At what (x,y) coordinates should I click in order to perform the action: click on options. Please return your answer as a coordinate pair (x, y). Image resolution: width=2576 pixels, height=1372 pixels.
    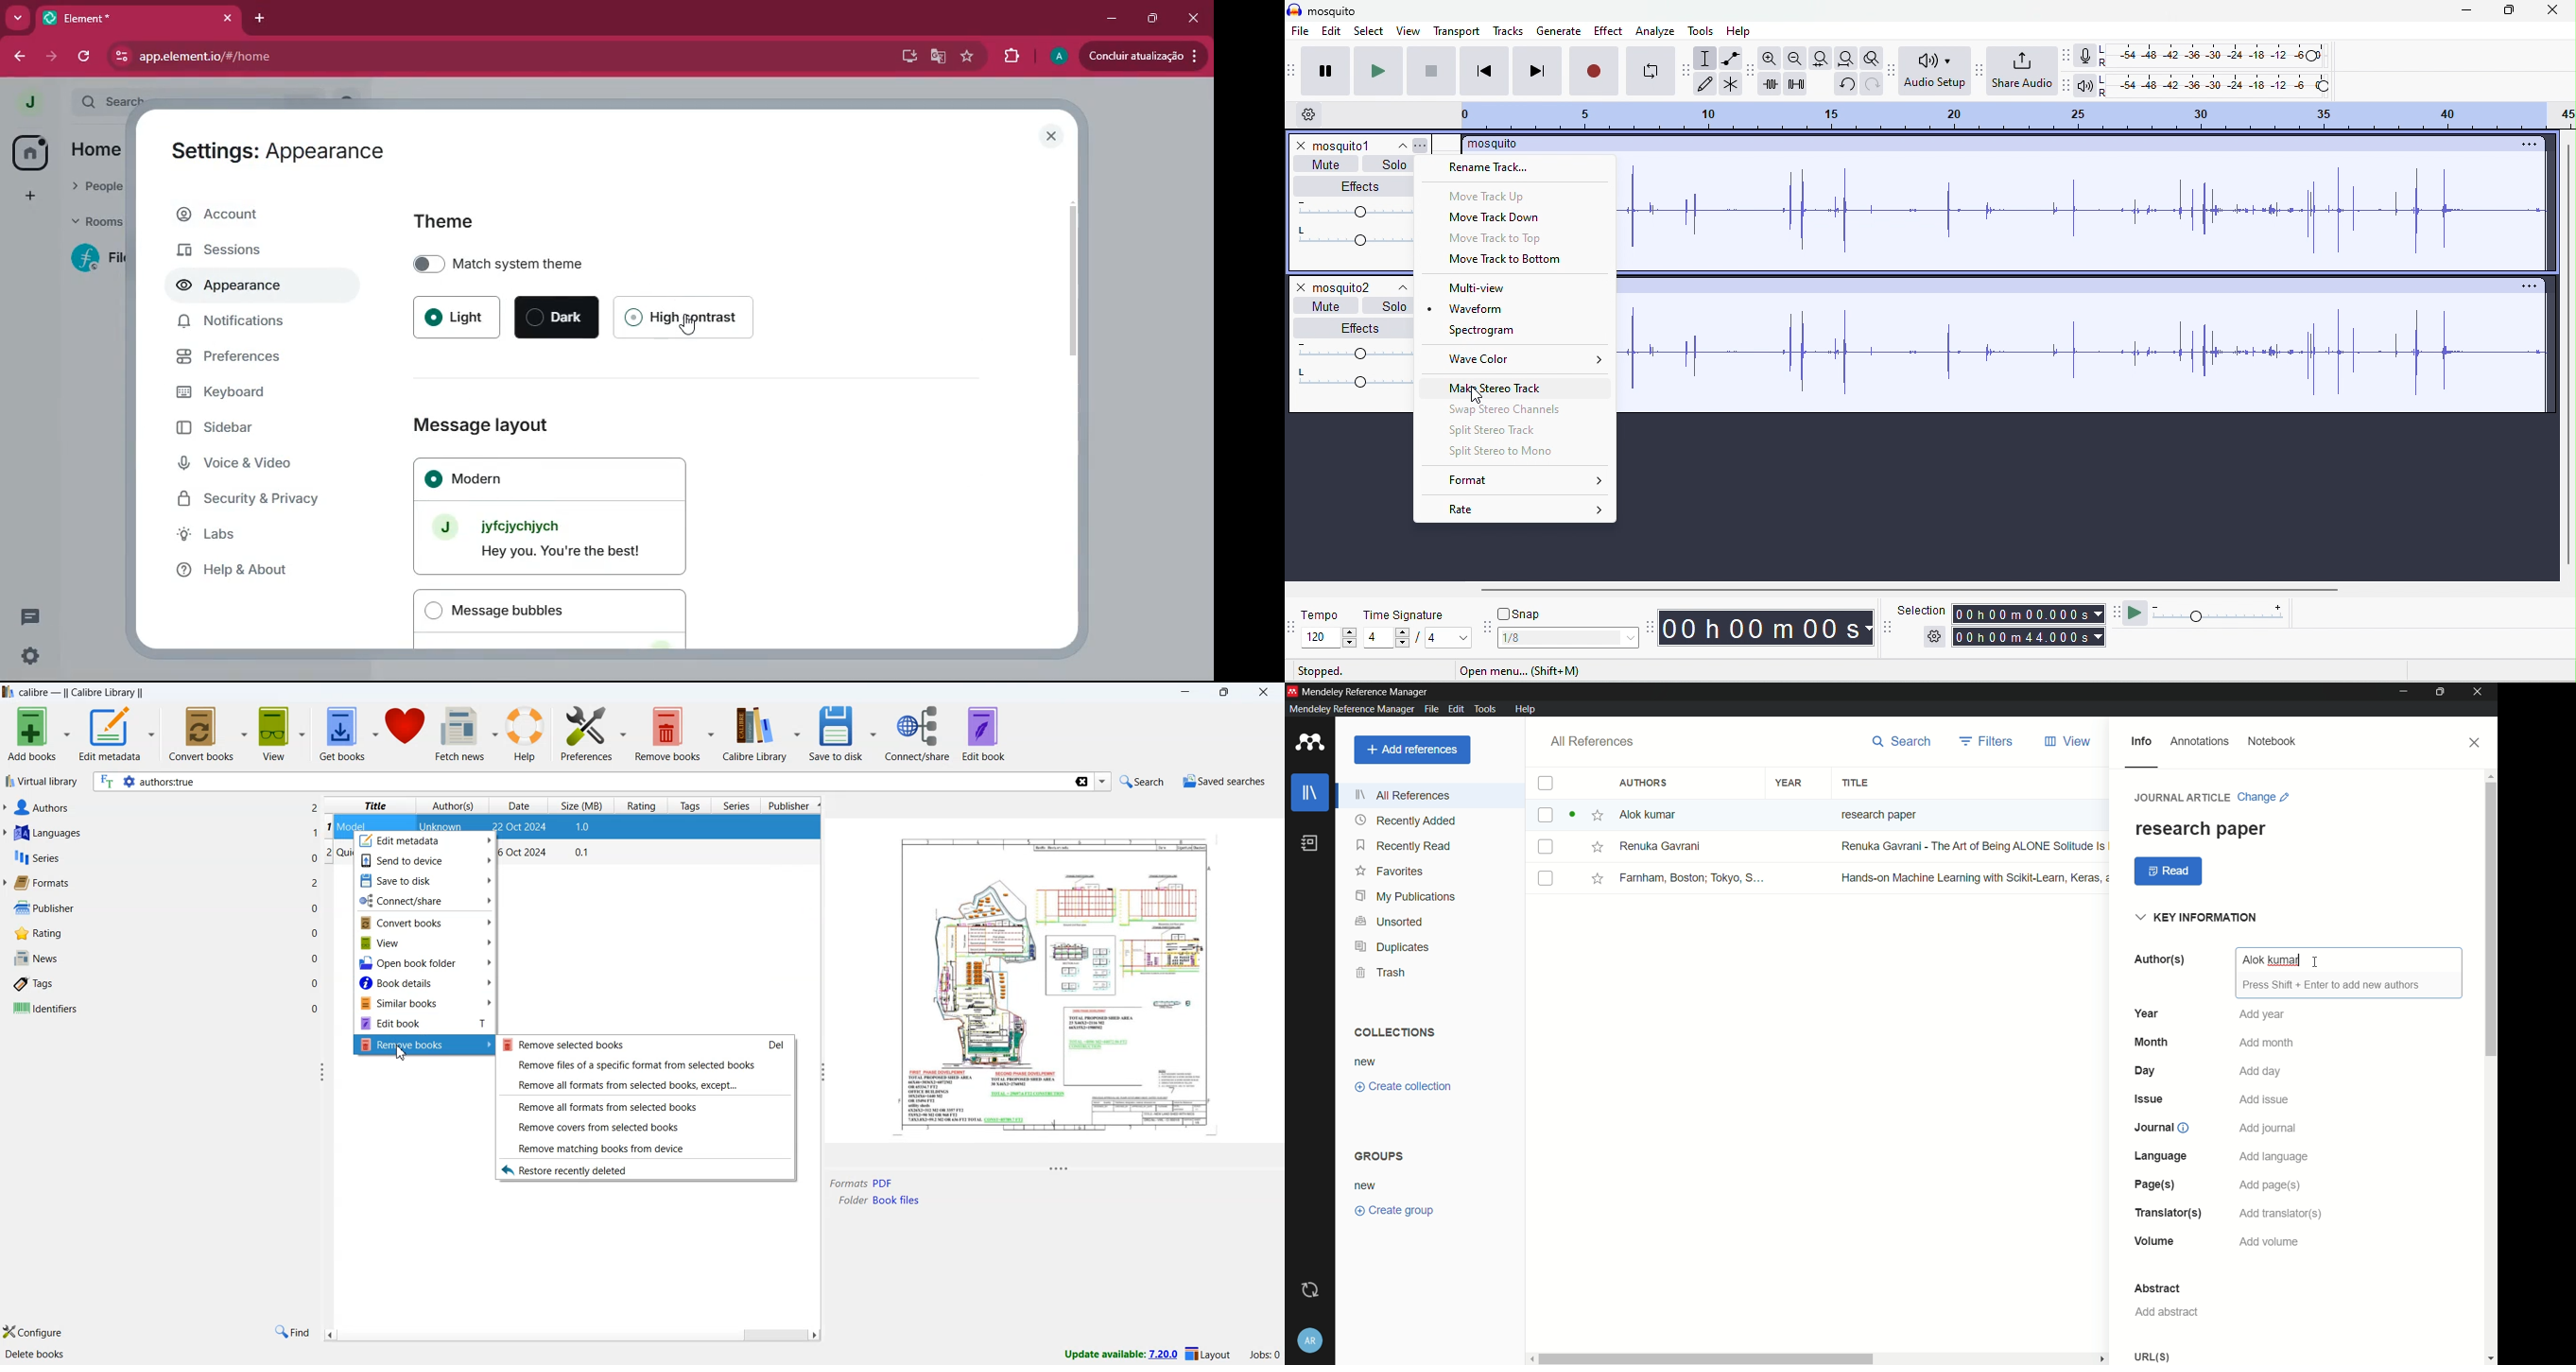
    Looking at the image, I should click on (1421, 146).